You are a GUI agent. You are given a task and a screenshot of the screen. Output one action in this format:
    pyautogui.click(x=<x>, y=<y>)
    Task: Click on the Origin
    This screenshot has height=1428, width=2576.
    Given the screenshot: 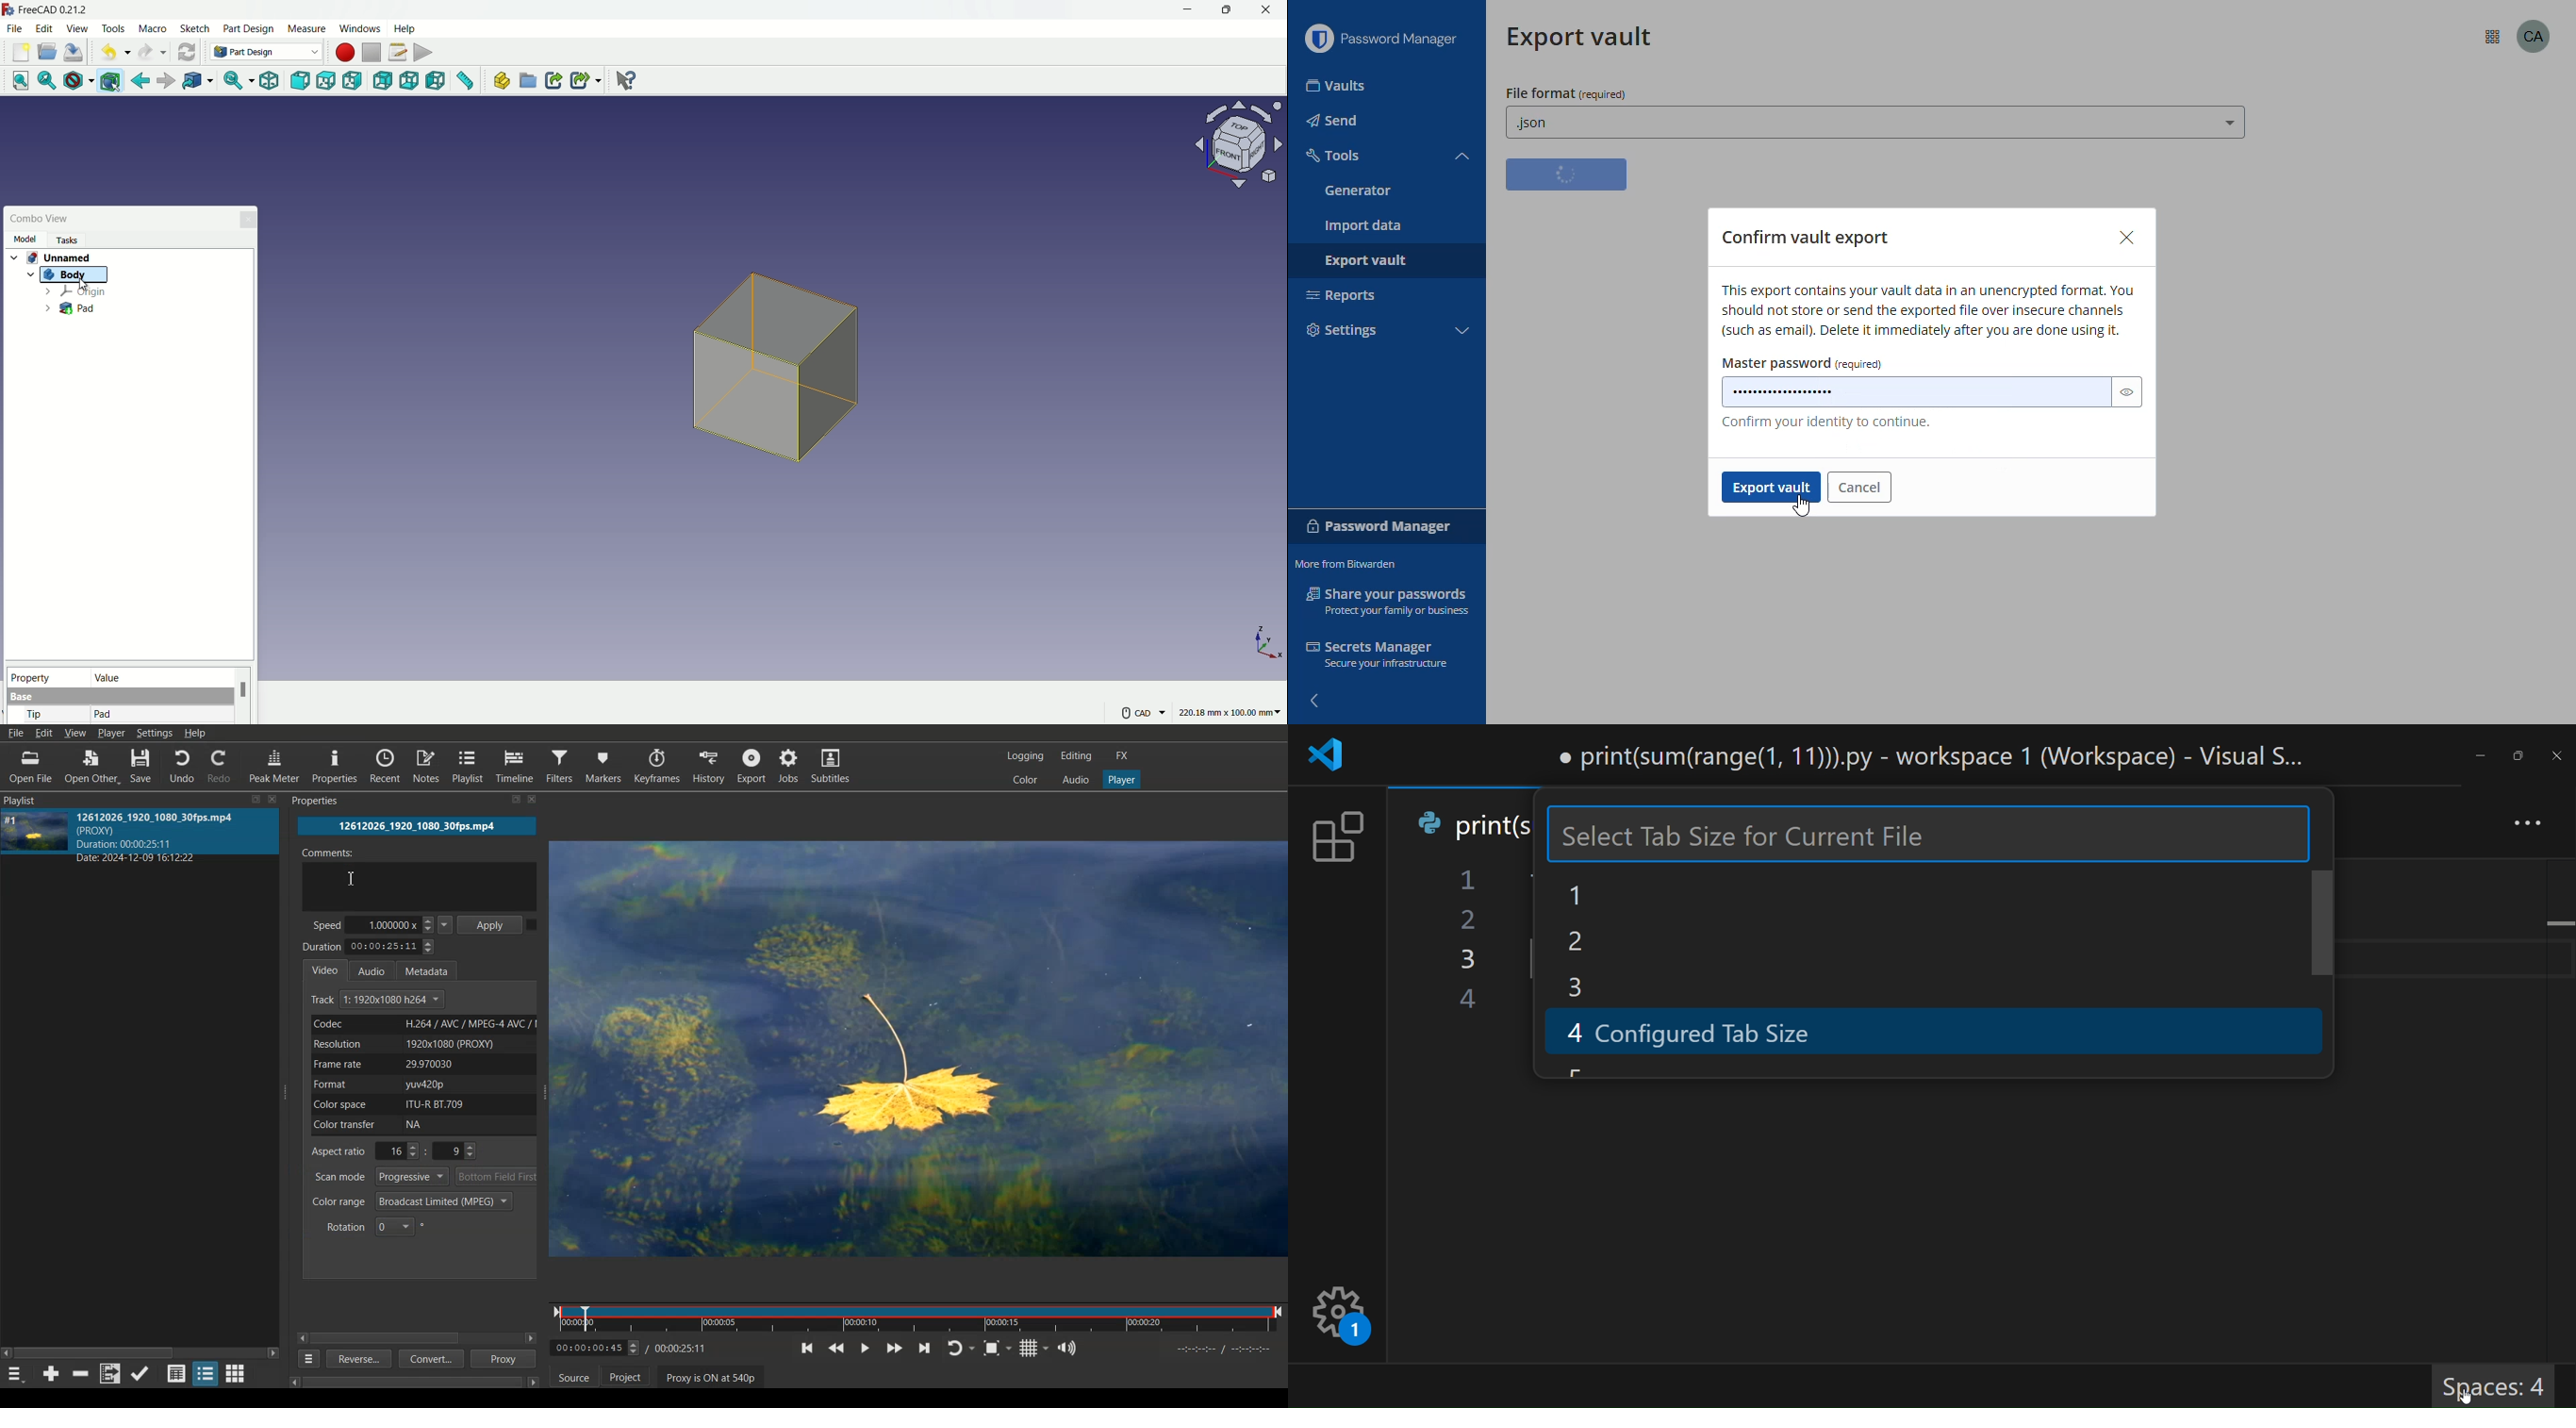 What is the action you would take?
    pyautogui.click(x=74, y=292)
    